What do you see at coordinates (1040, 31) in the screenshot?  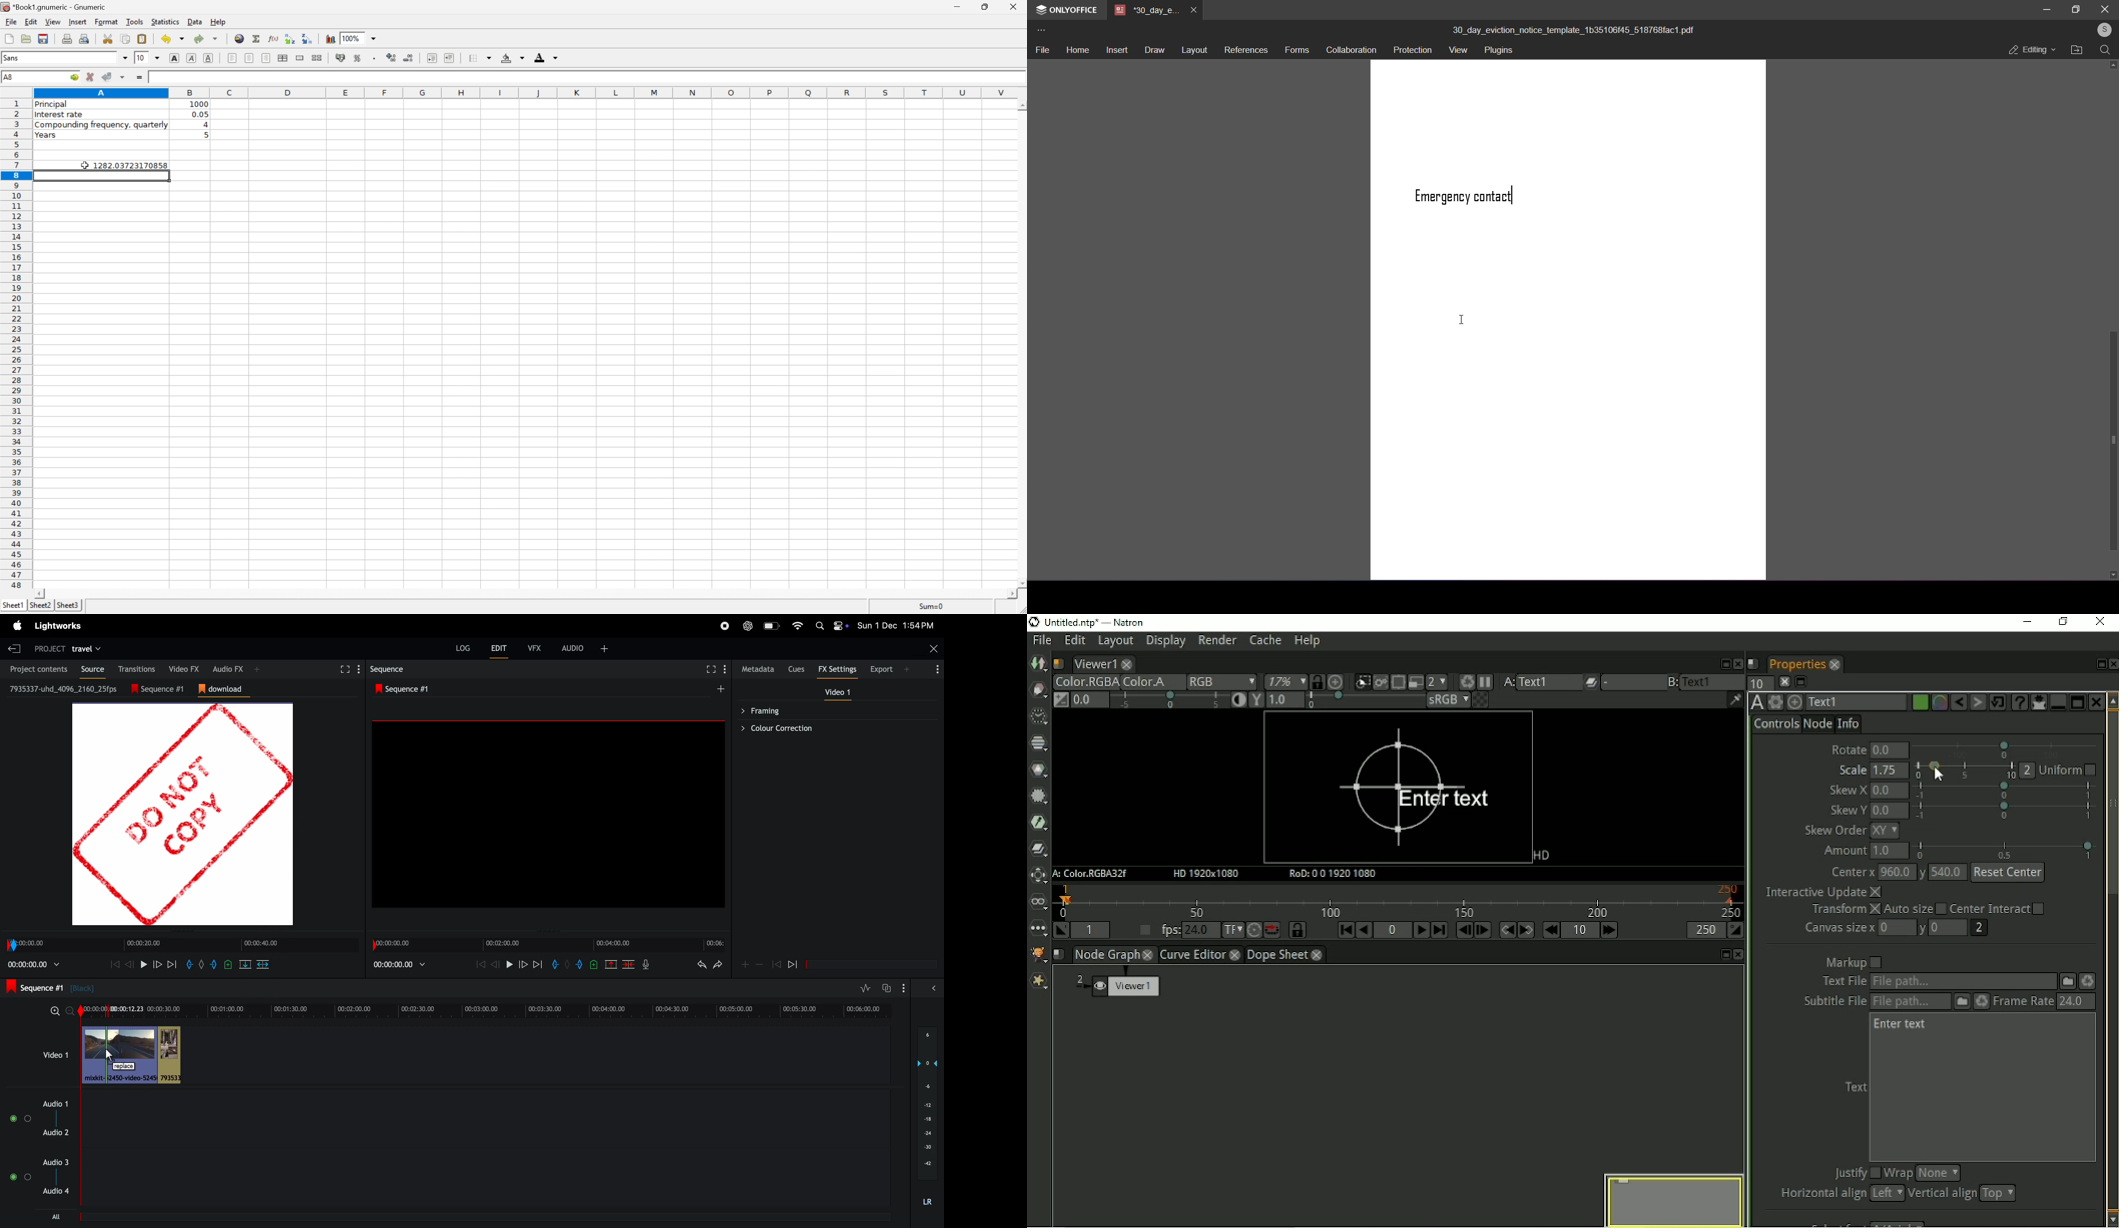 I see `more` at bounding box center [1040, 31].